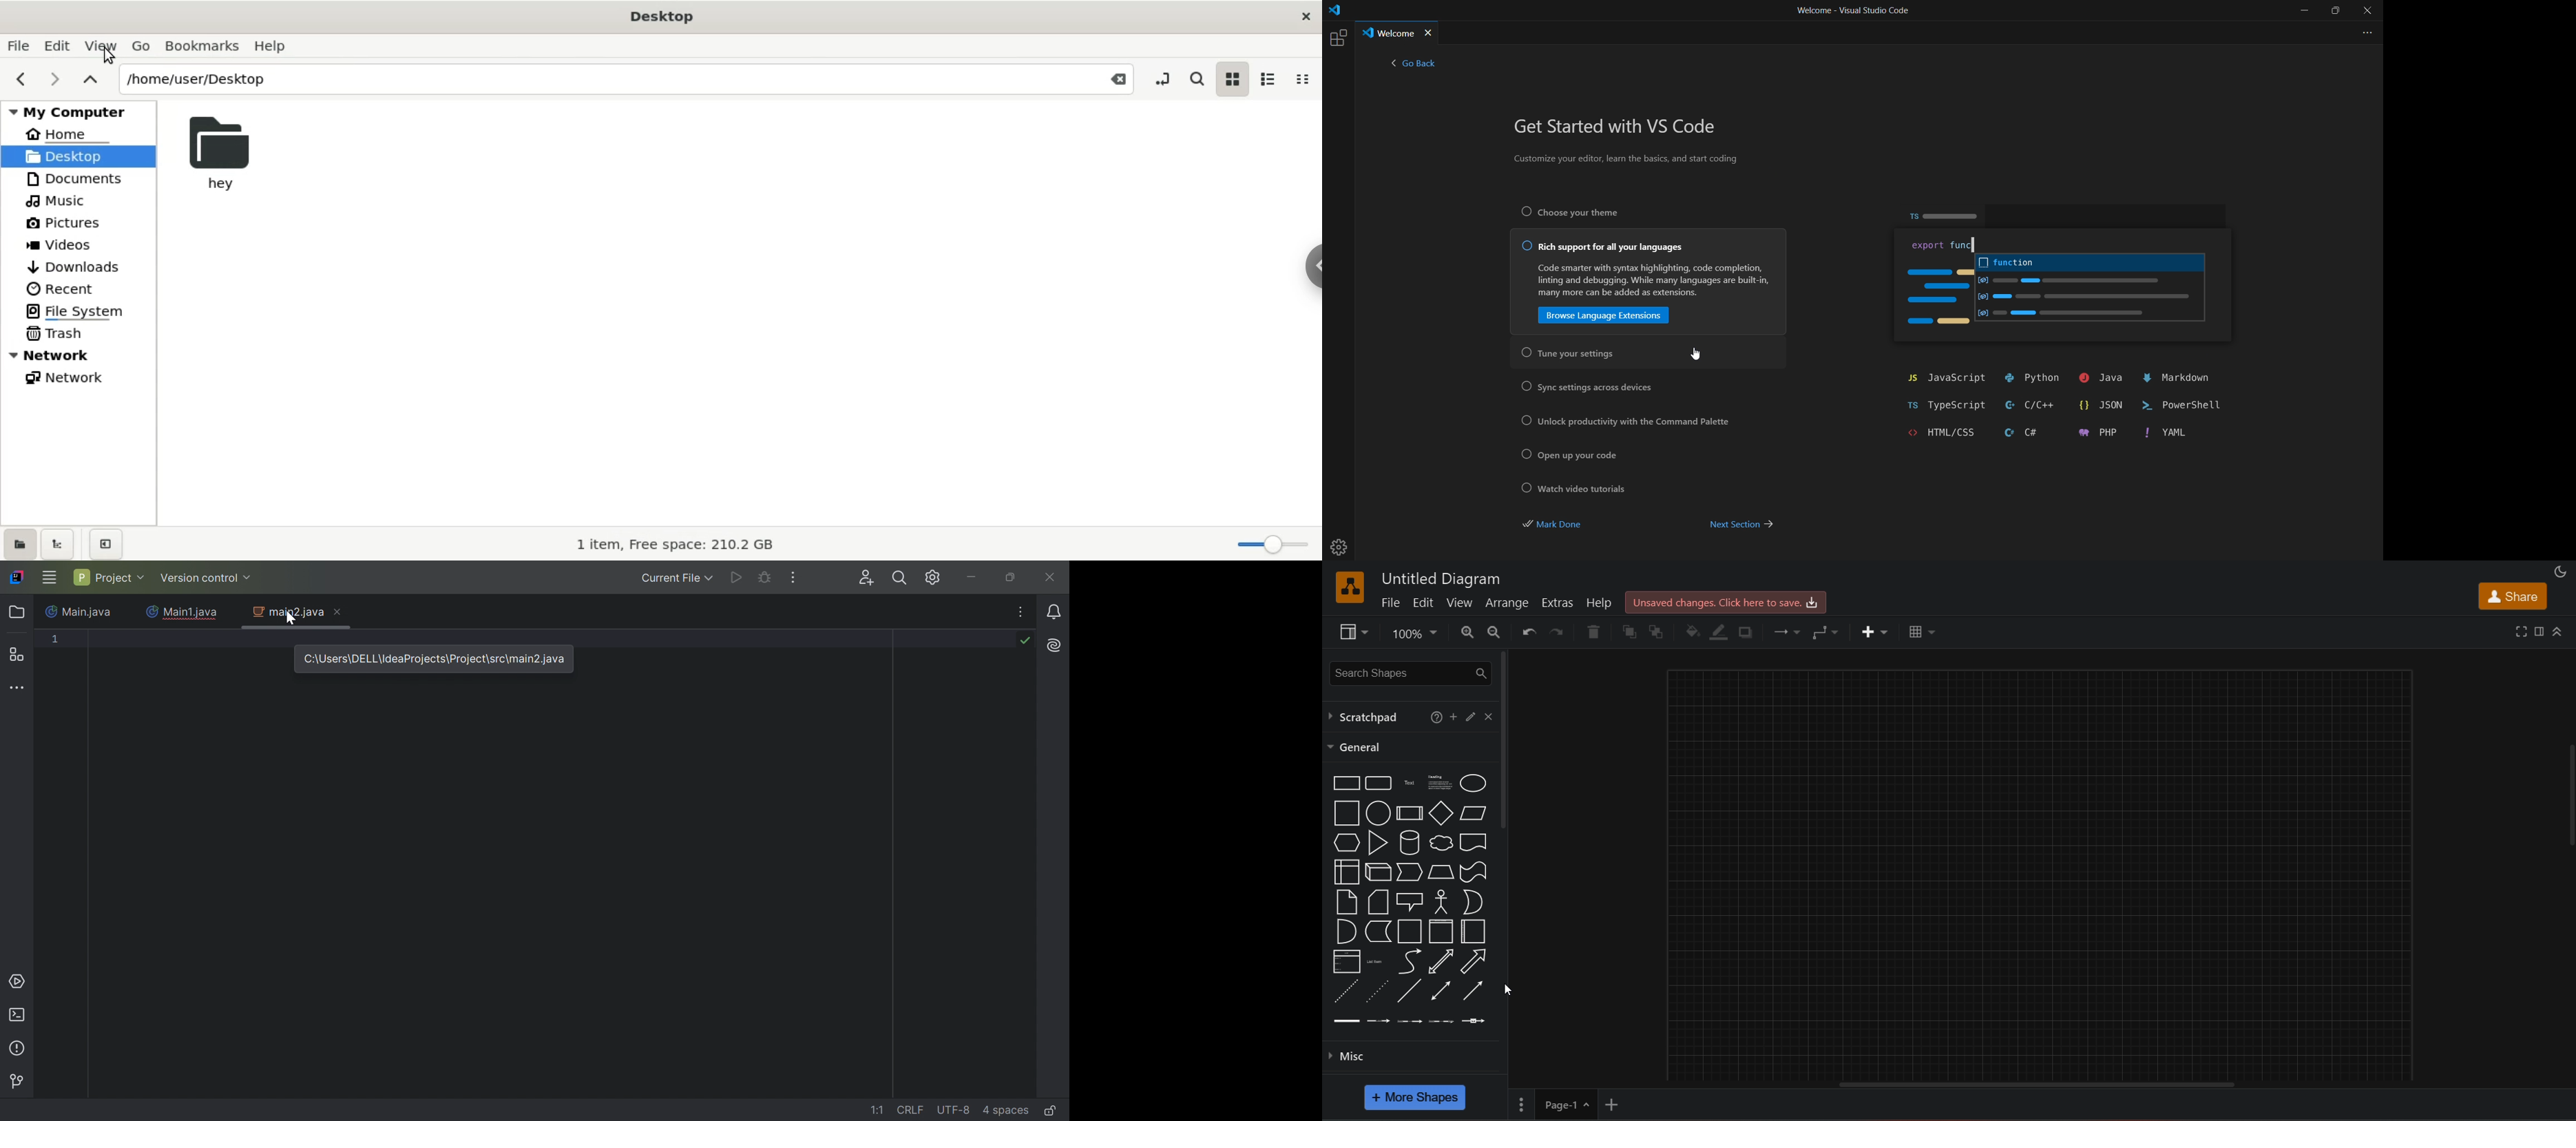 The width and height of the screenshot is (2576, 1148). Describe the element at coordinates (1920, 632) in the screenshot. I see `table` at that location.